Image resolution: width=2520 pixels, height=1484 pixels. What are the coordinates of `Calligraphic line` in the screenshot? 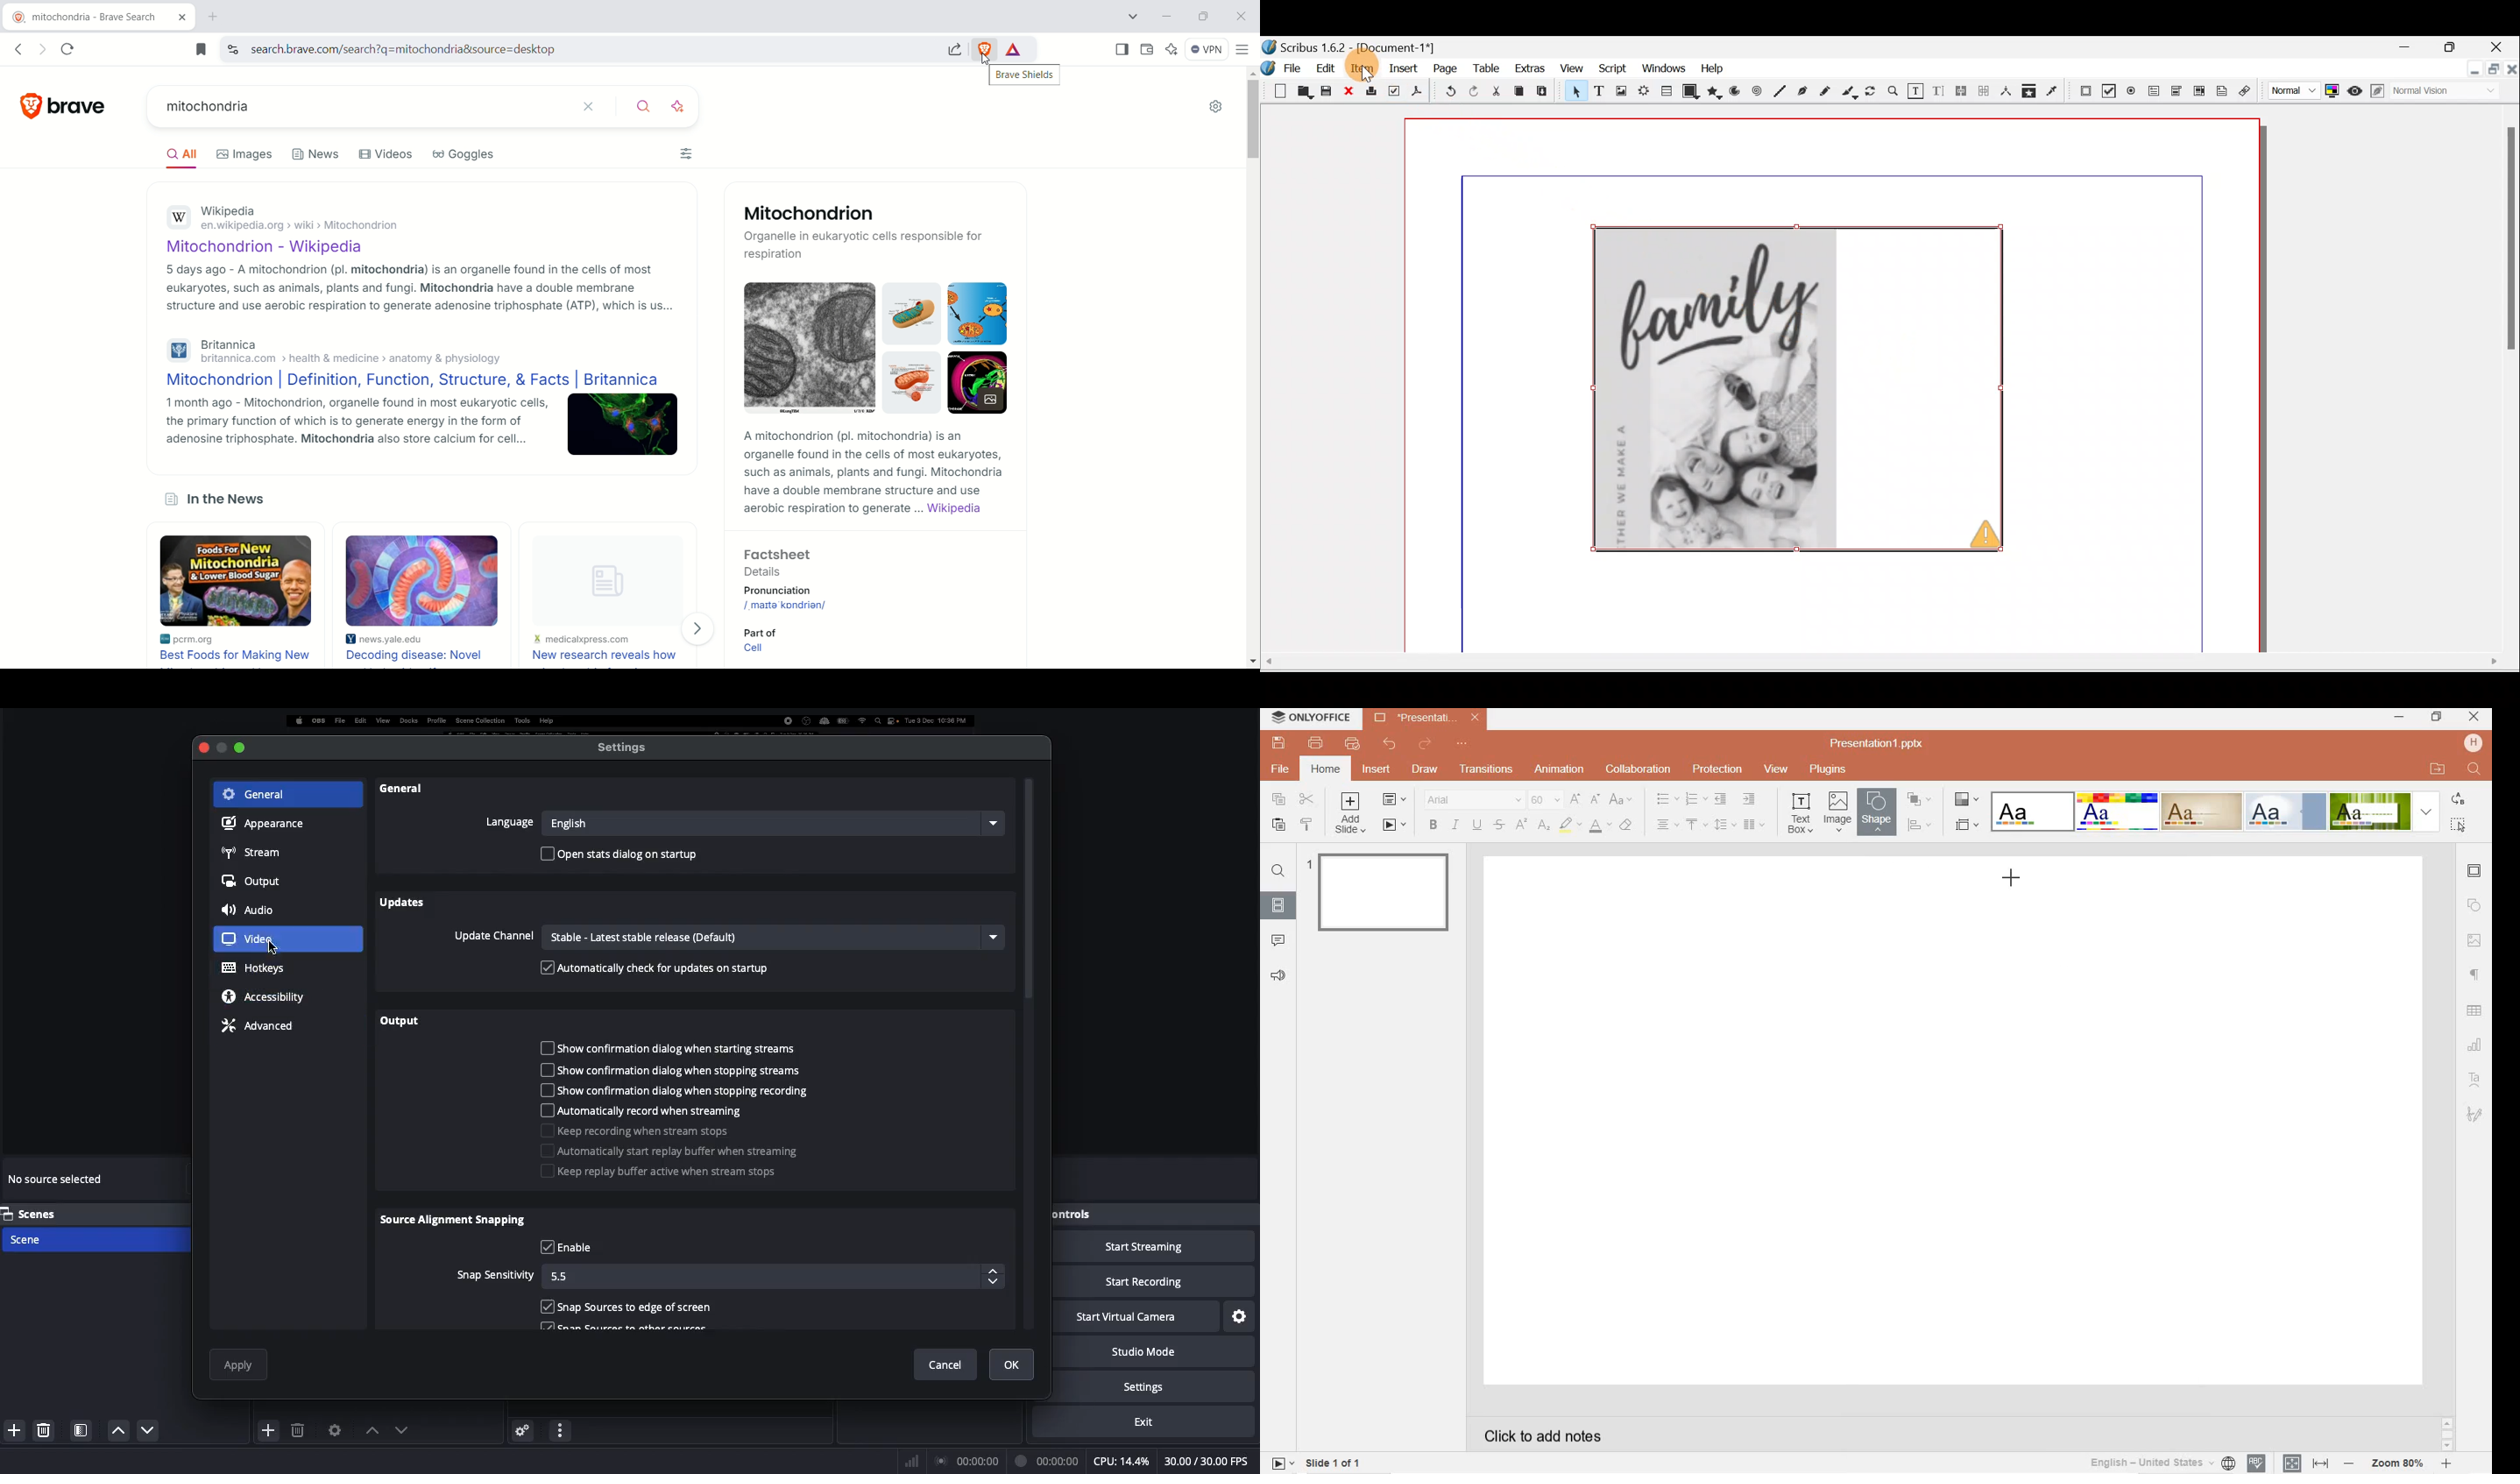 It's located at (1850, 93).